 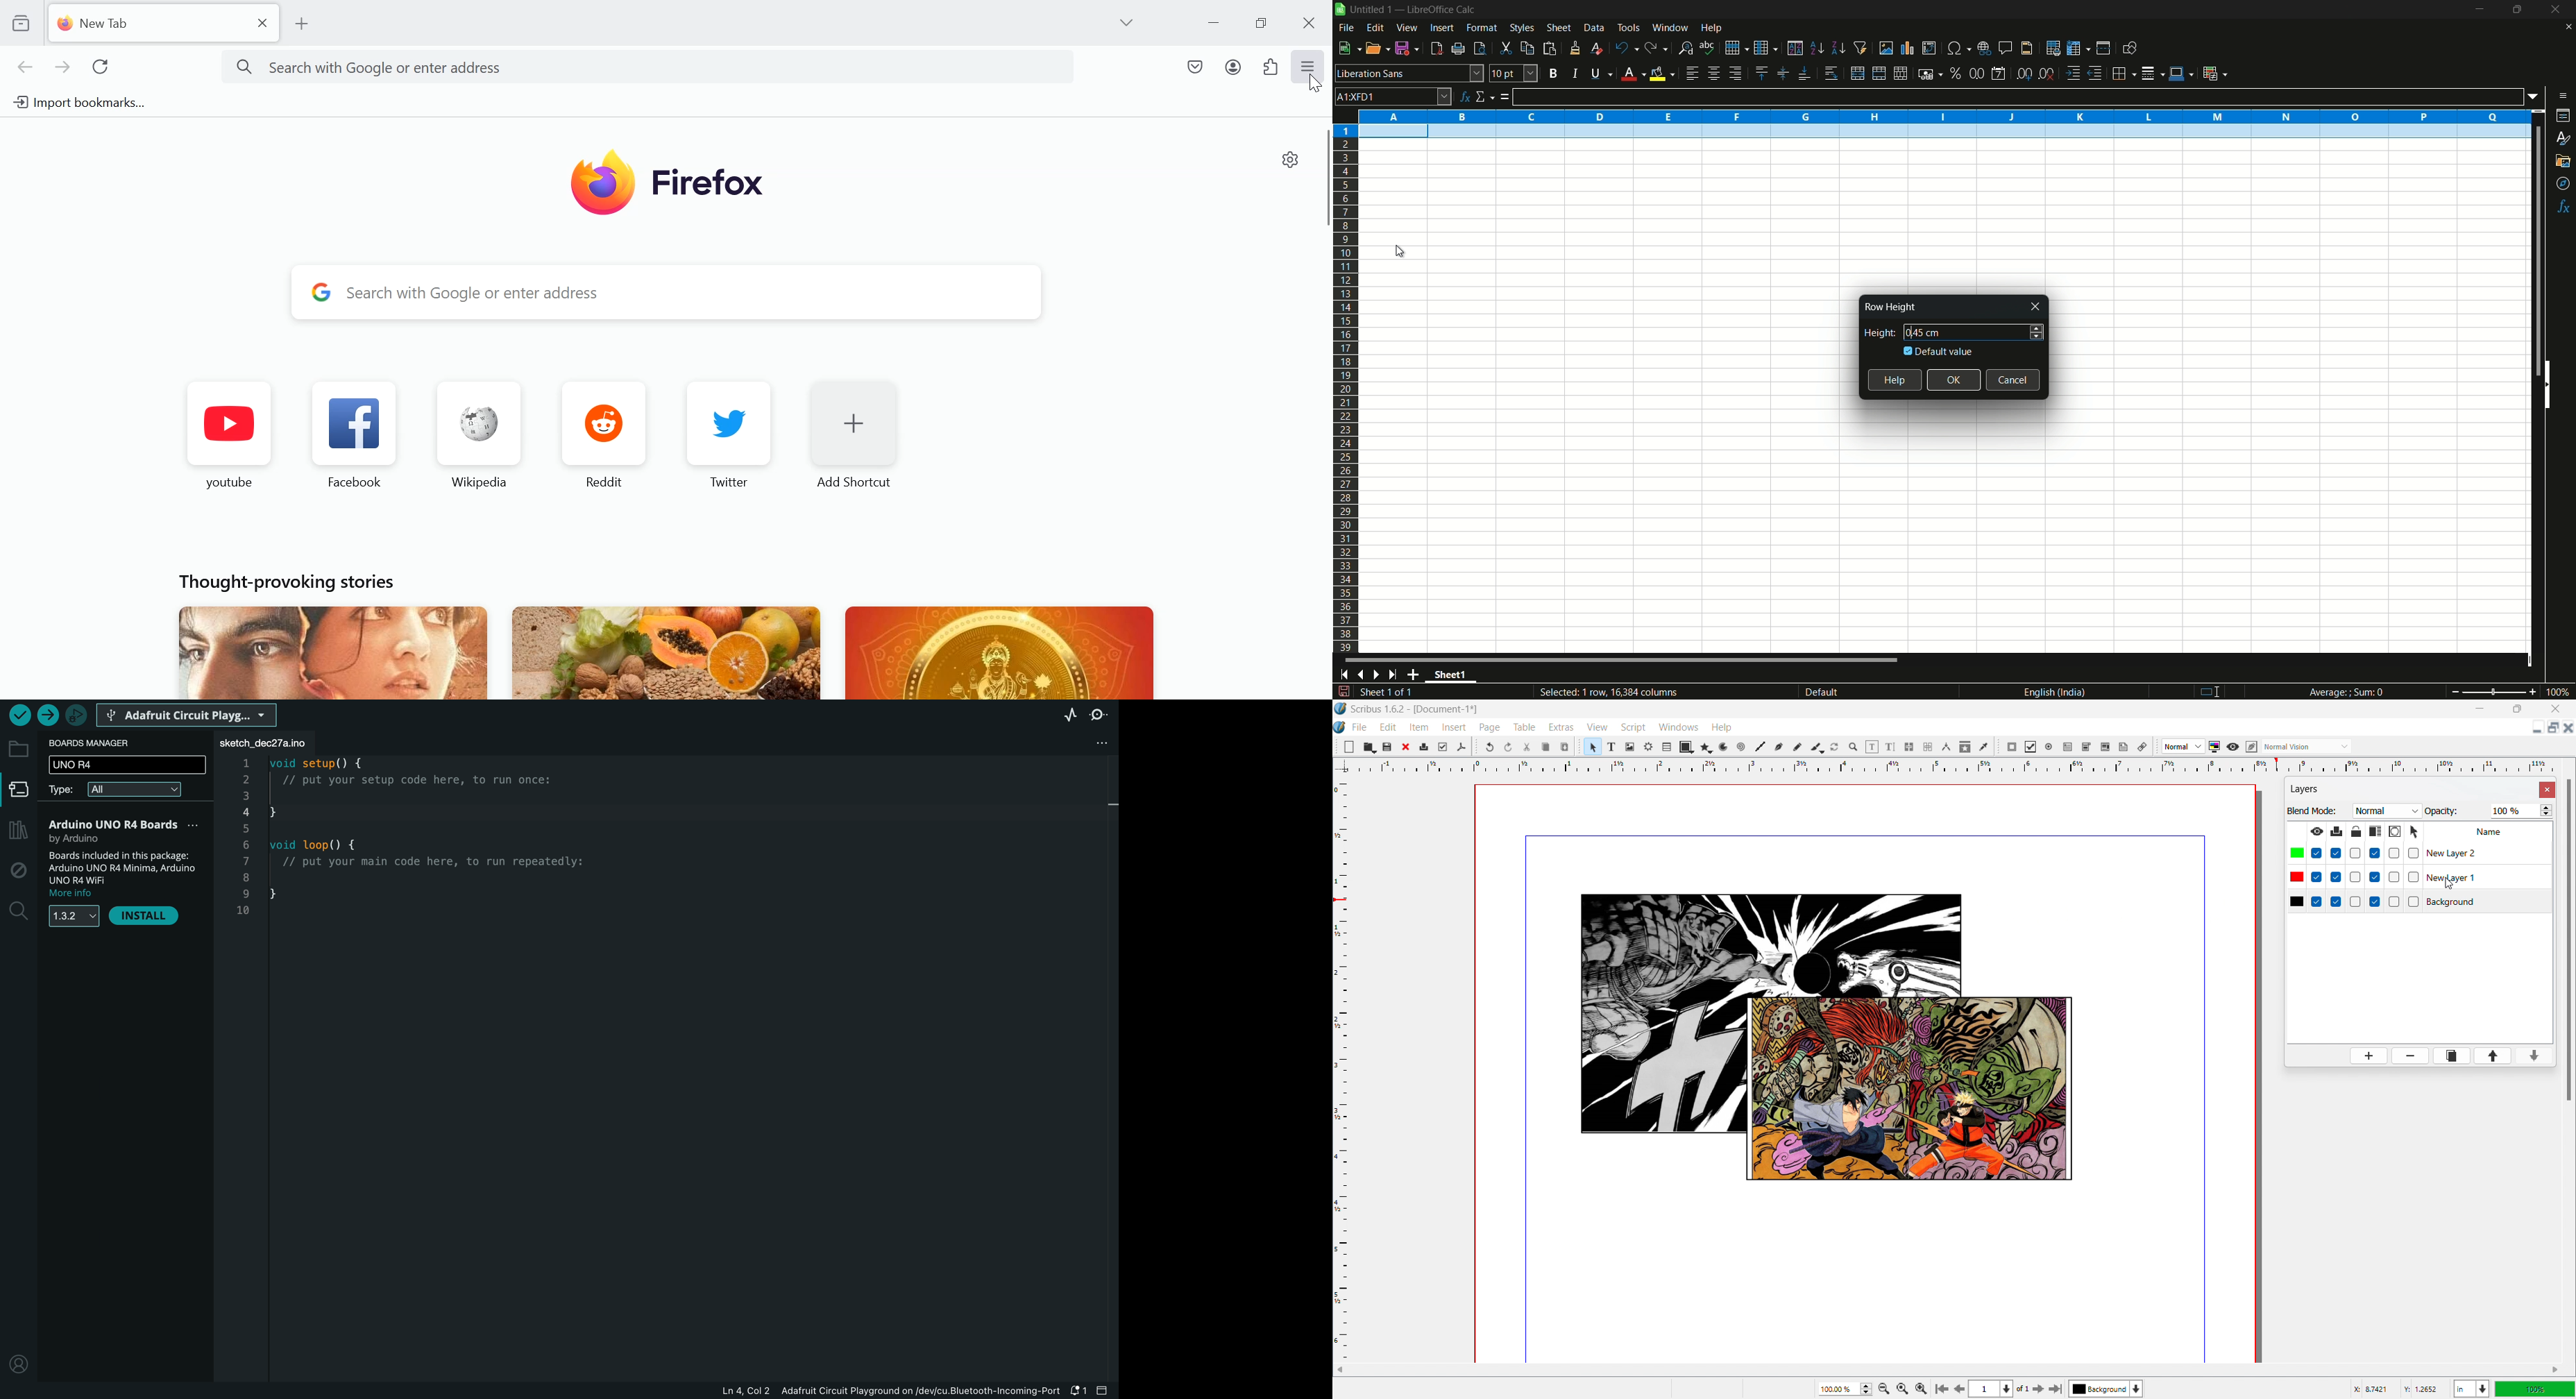 I want to click on view menu, so click(x=1408, y=28).